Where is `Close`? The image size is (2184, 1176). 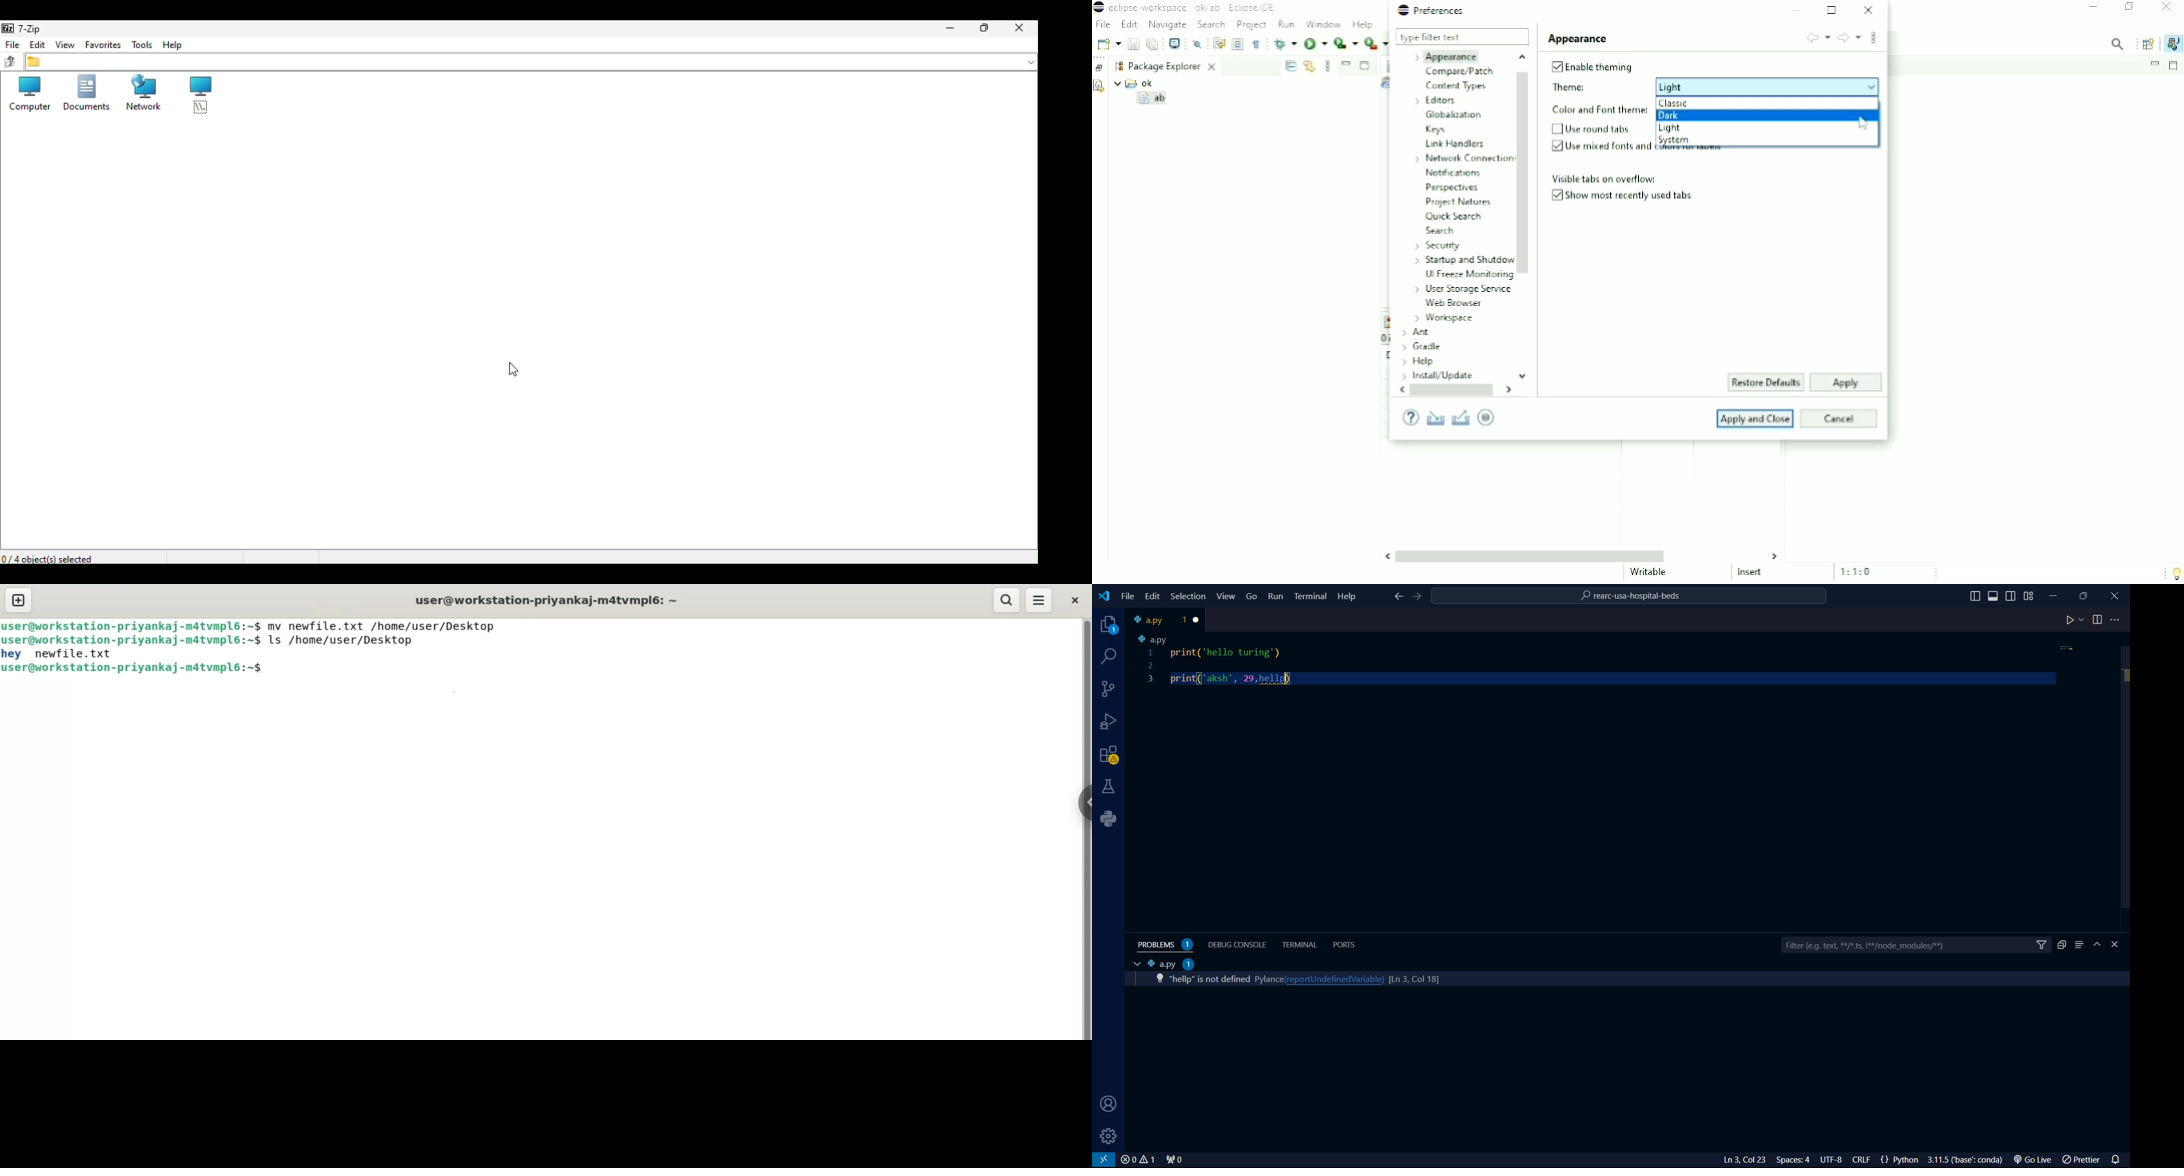
Close is located at coordinates (1868, 10).